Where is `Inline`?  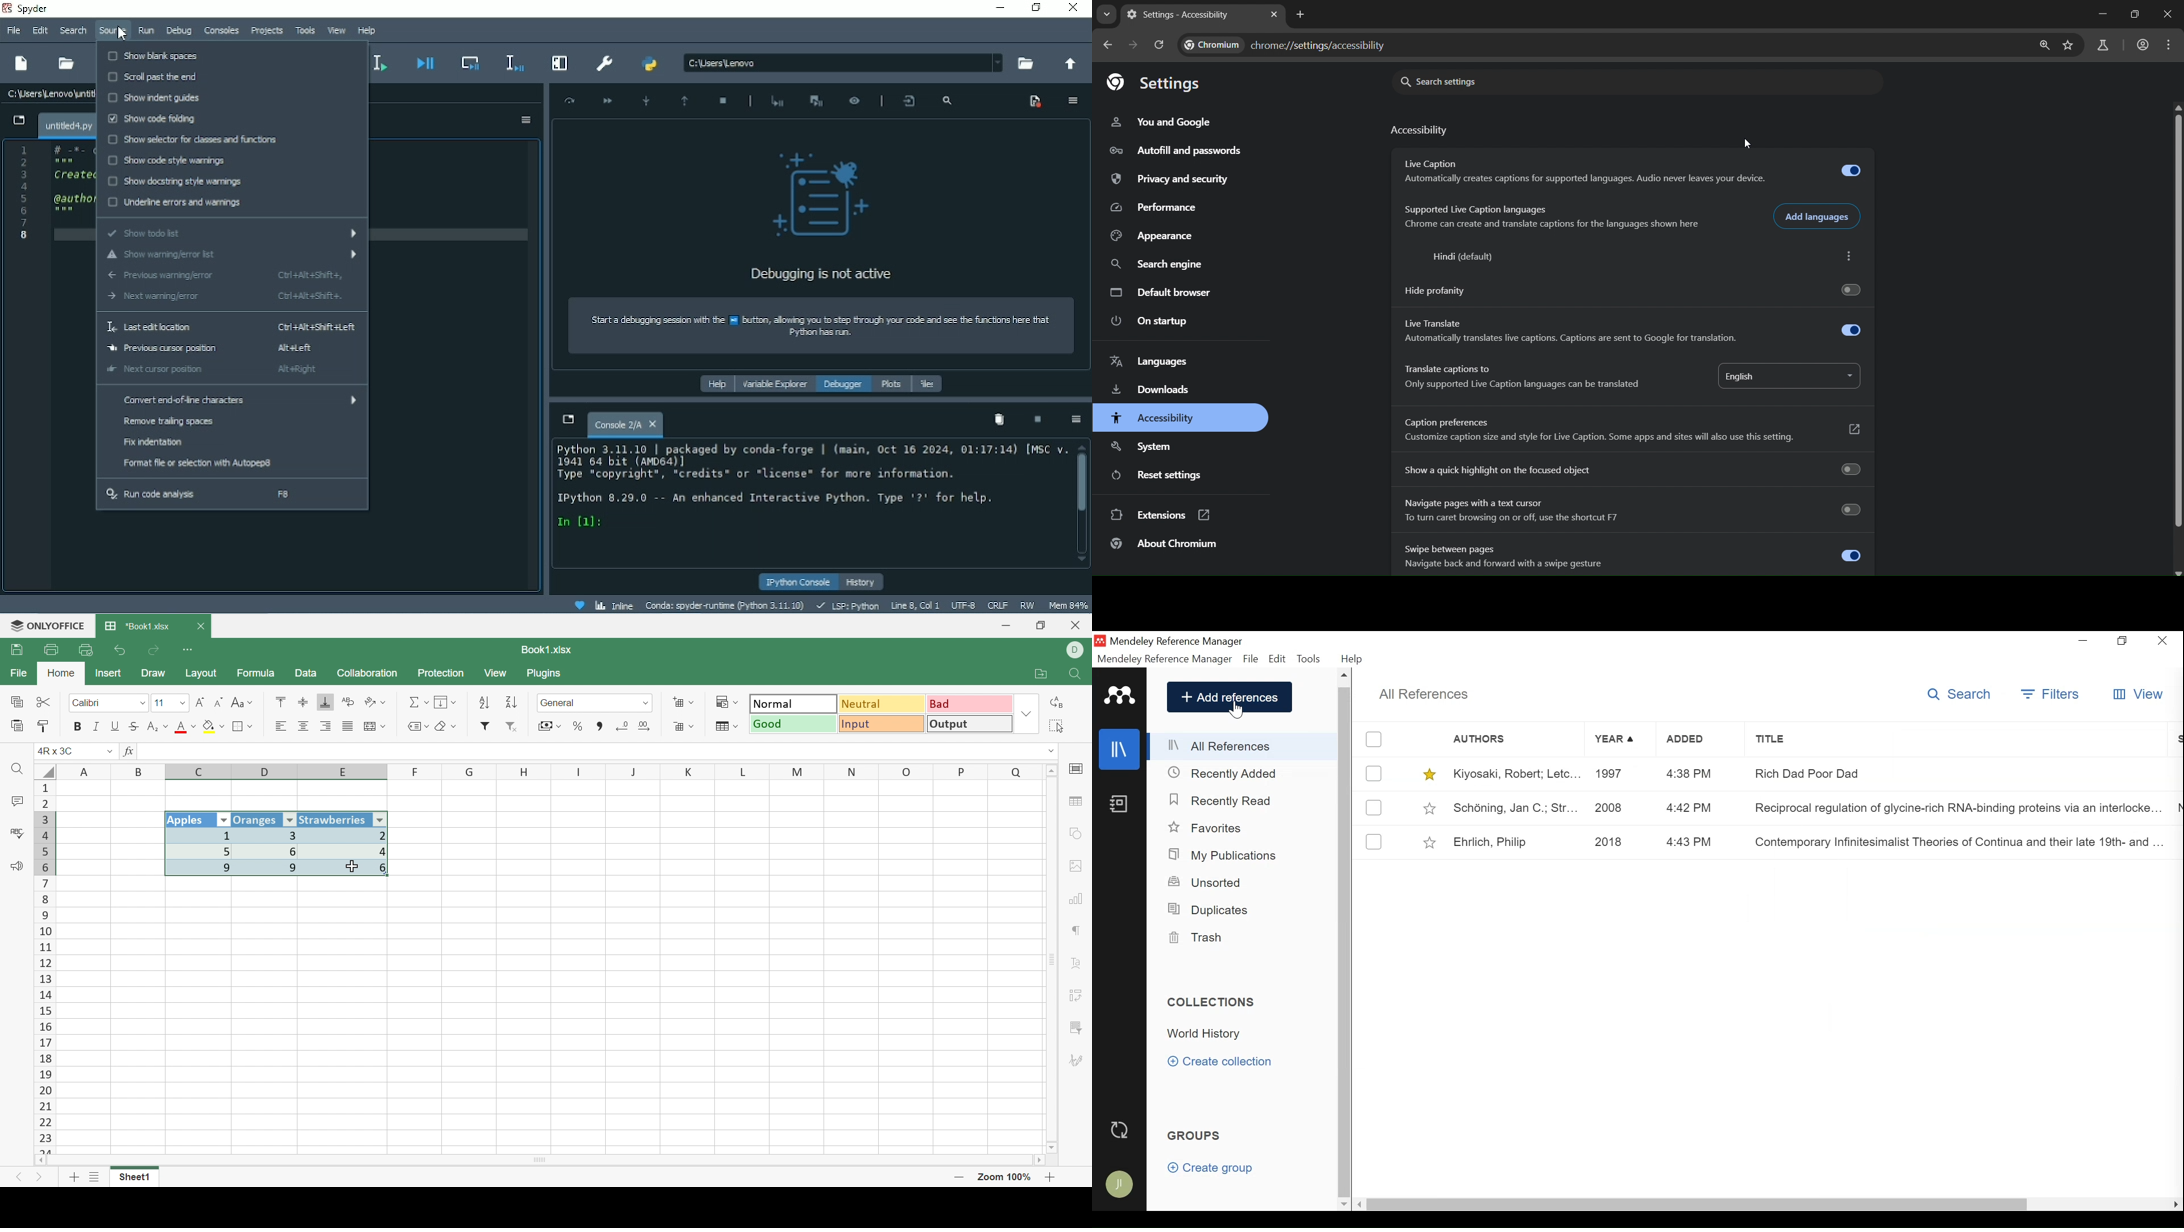 Inline is located at coordinates (614, 606).